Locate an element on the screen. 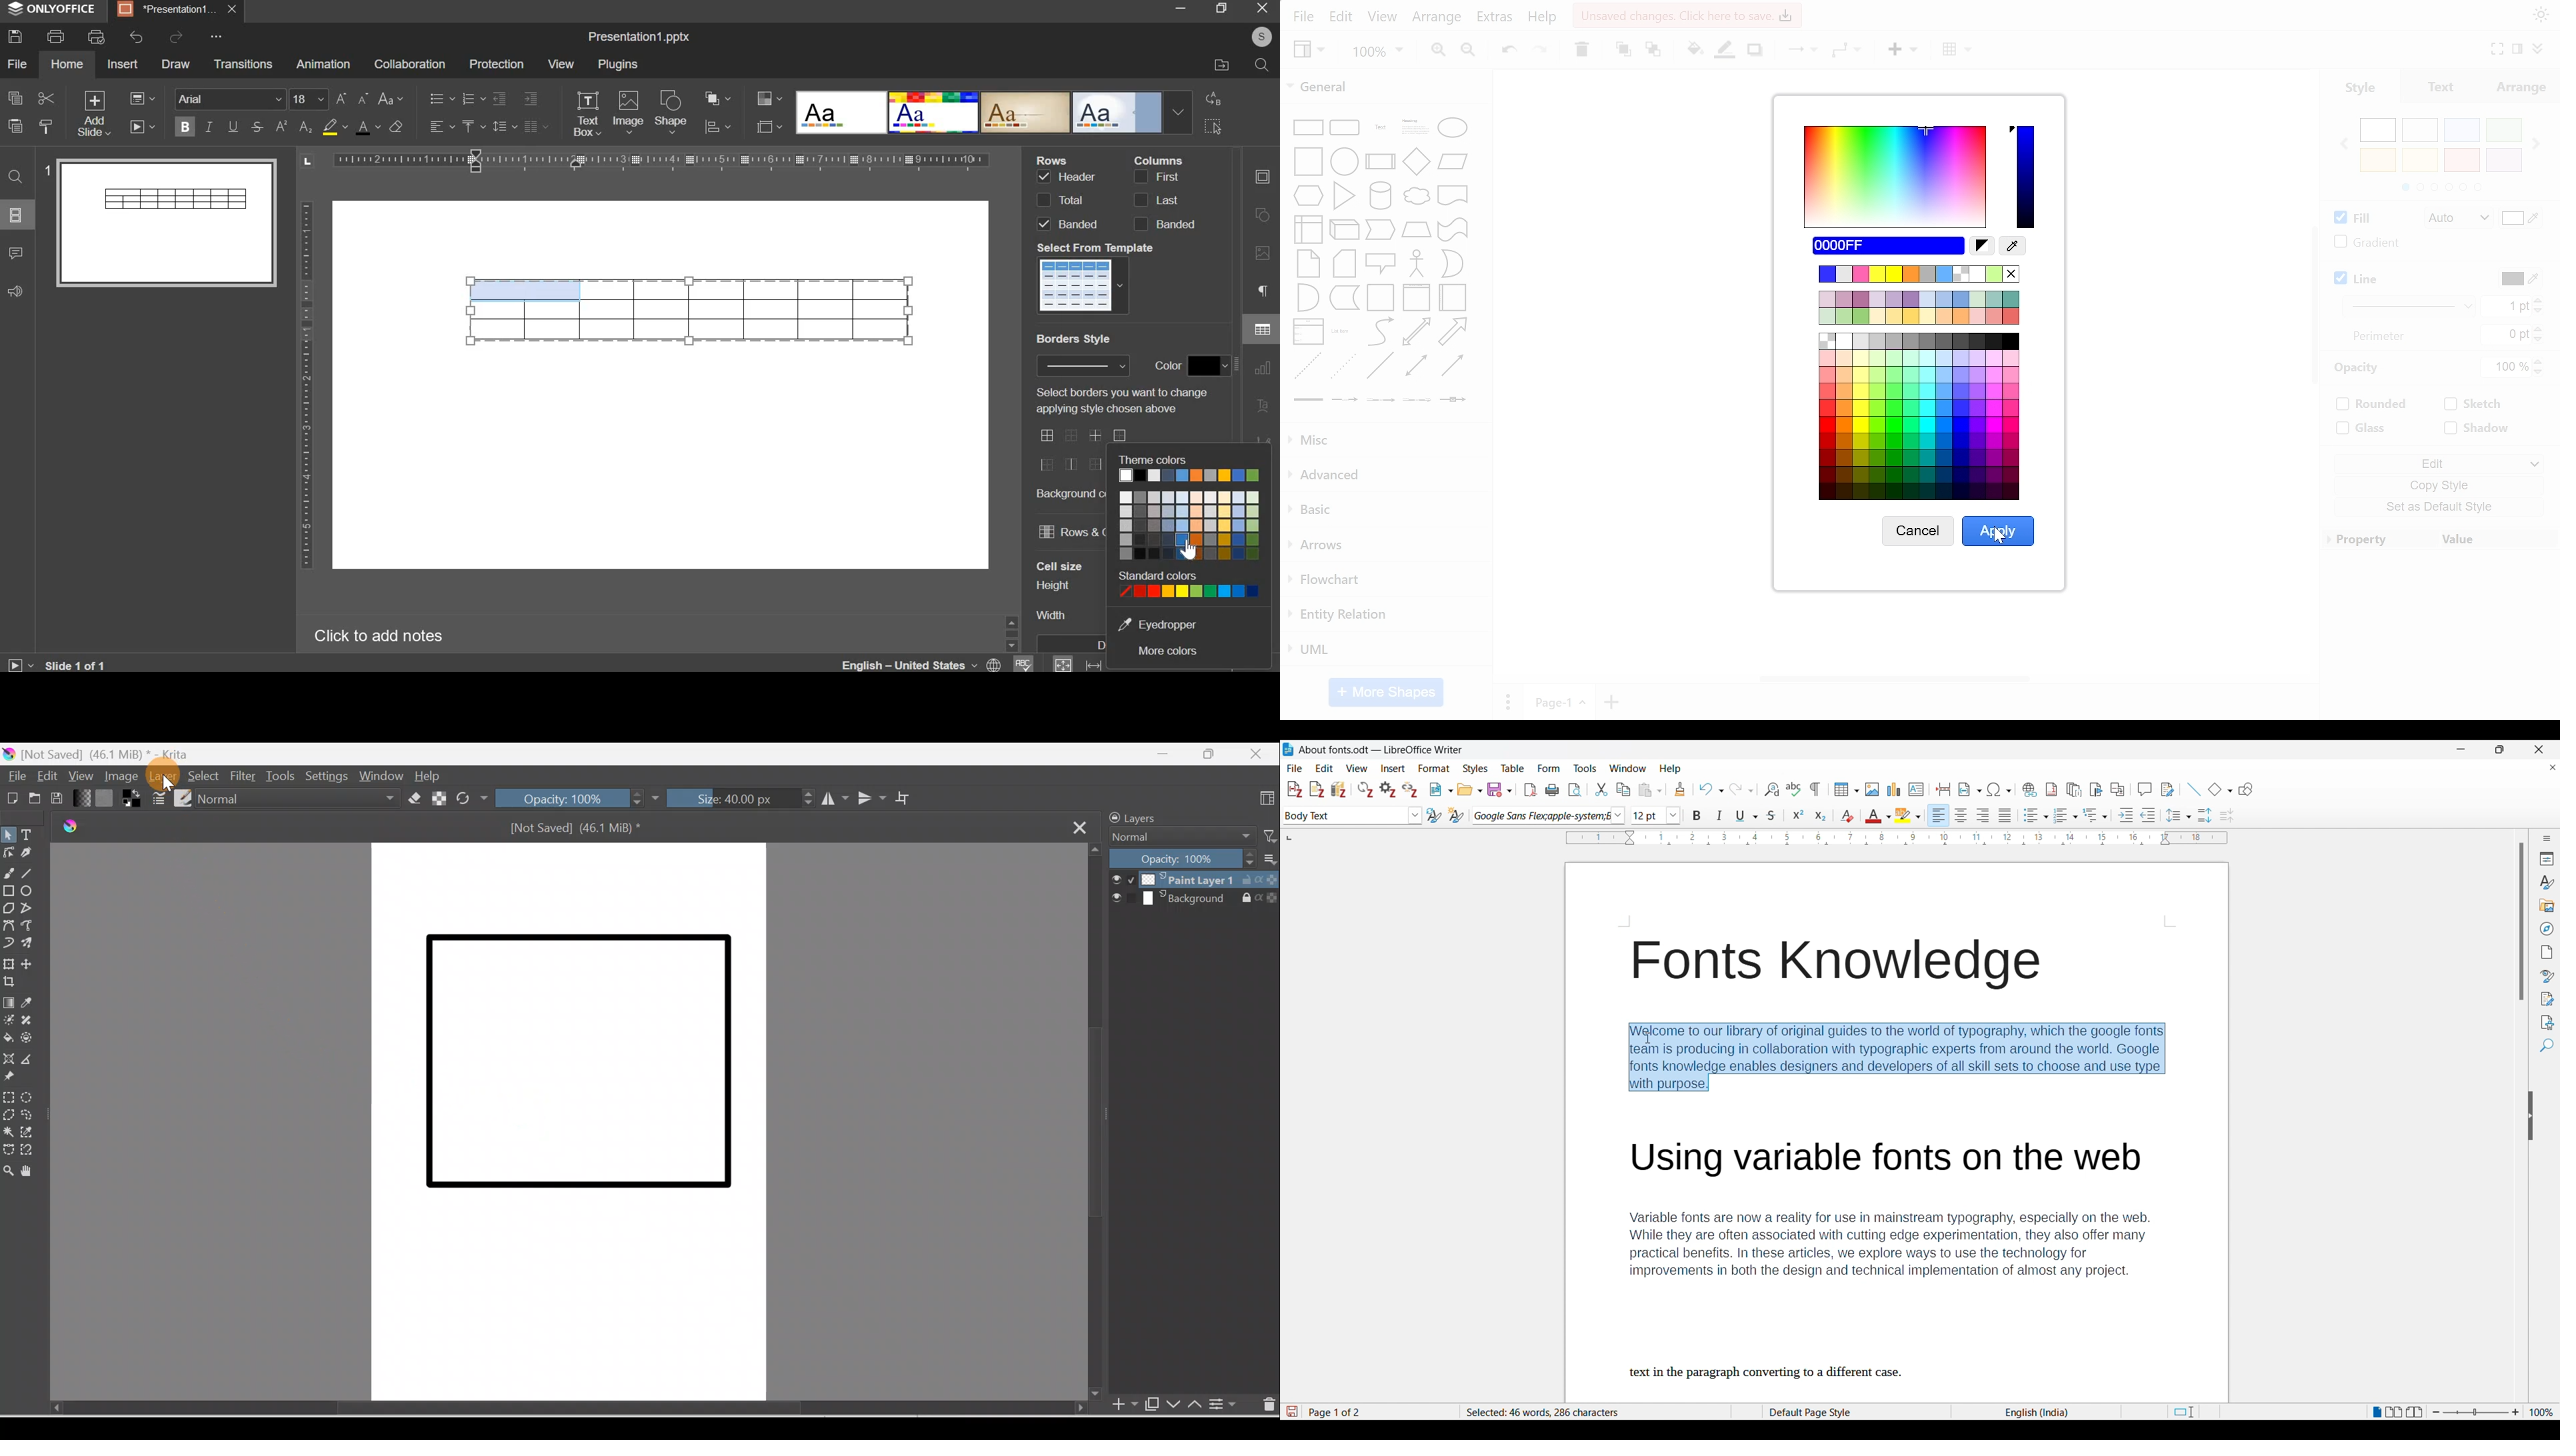 The image size is (2576, 1456). Find is located at coordinates (2547, 1045).